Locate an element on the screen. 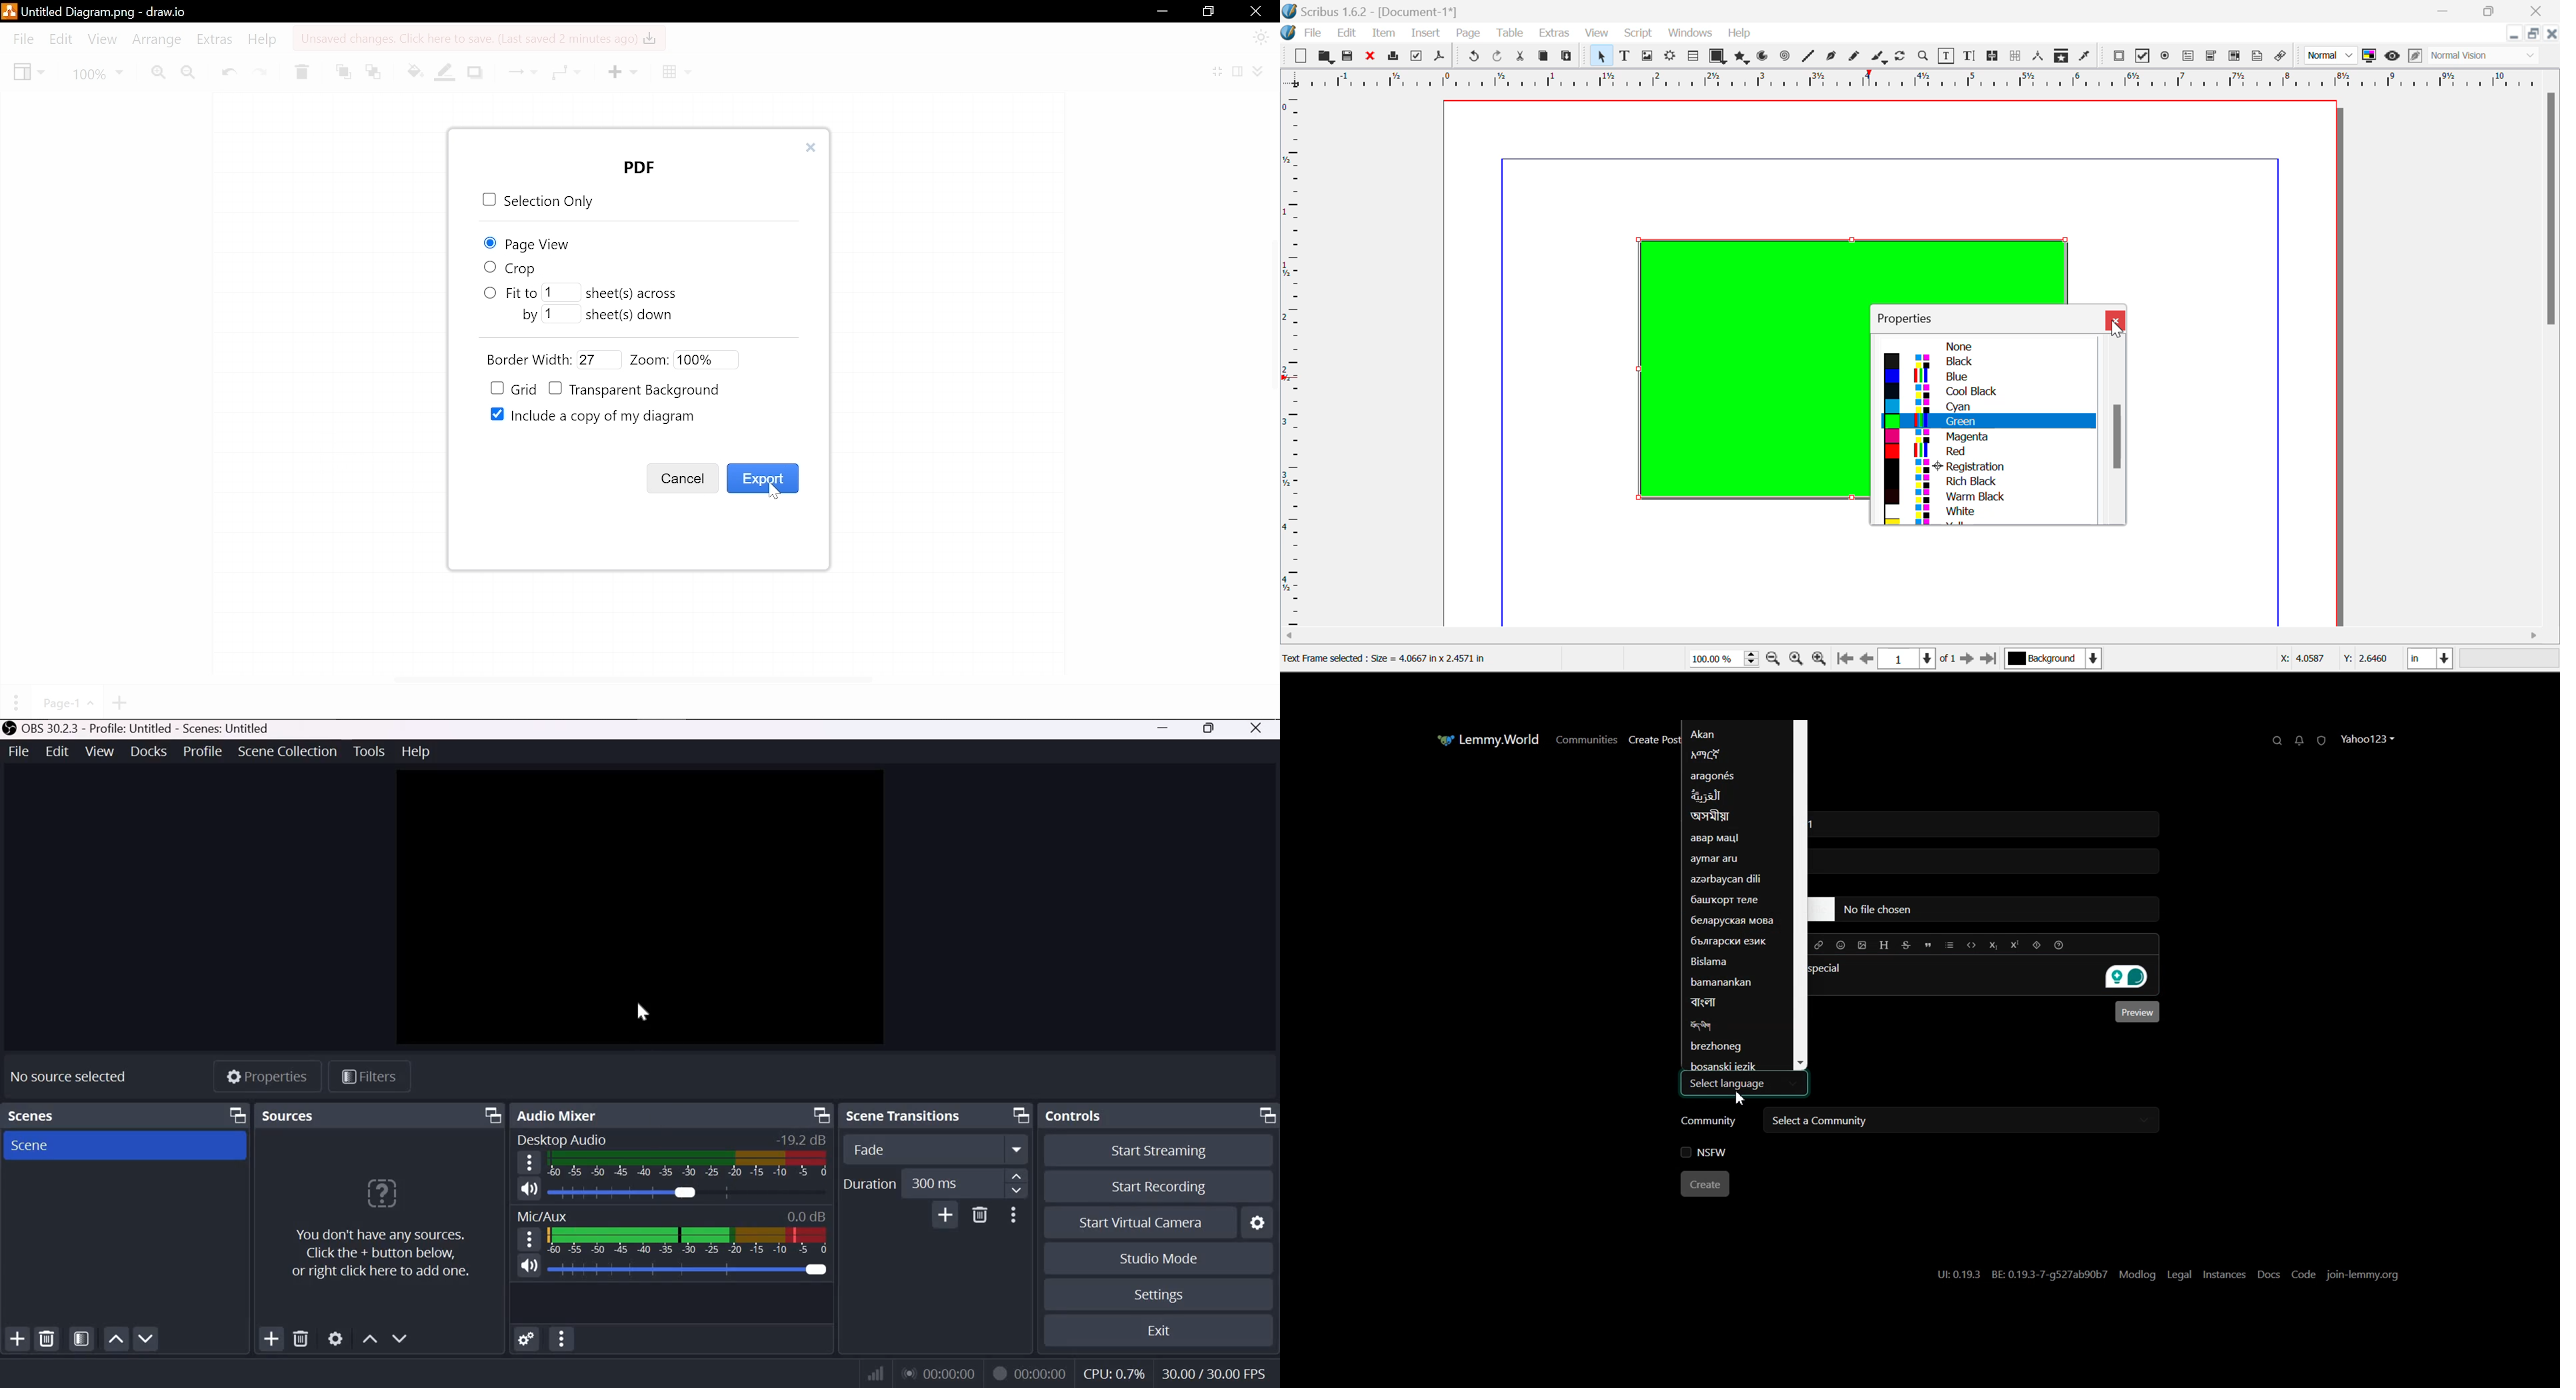 The width and height of the screenshot is (2576, 1400). Audio Slider is located at coordinates (693, 1268).